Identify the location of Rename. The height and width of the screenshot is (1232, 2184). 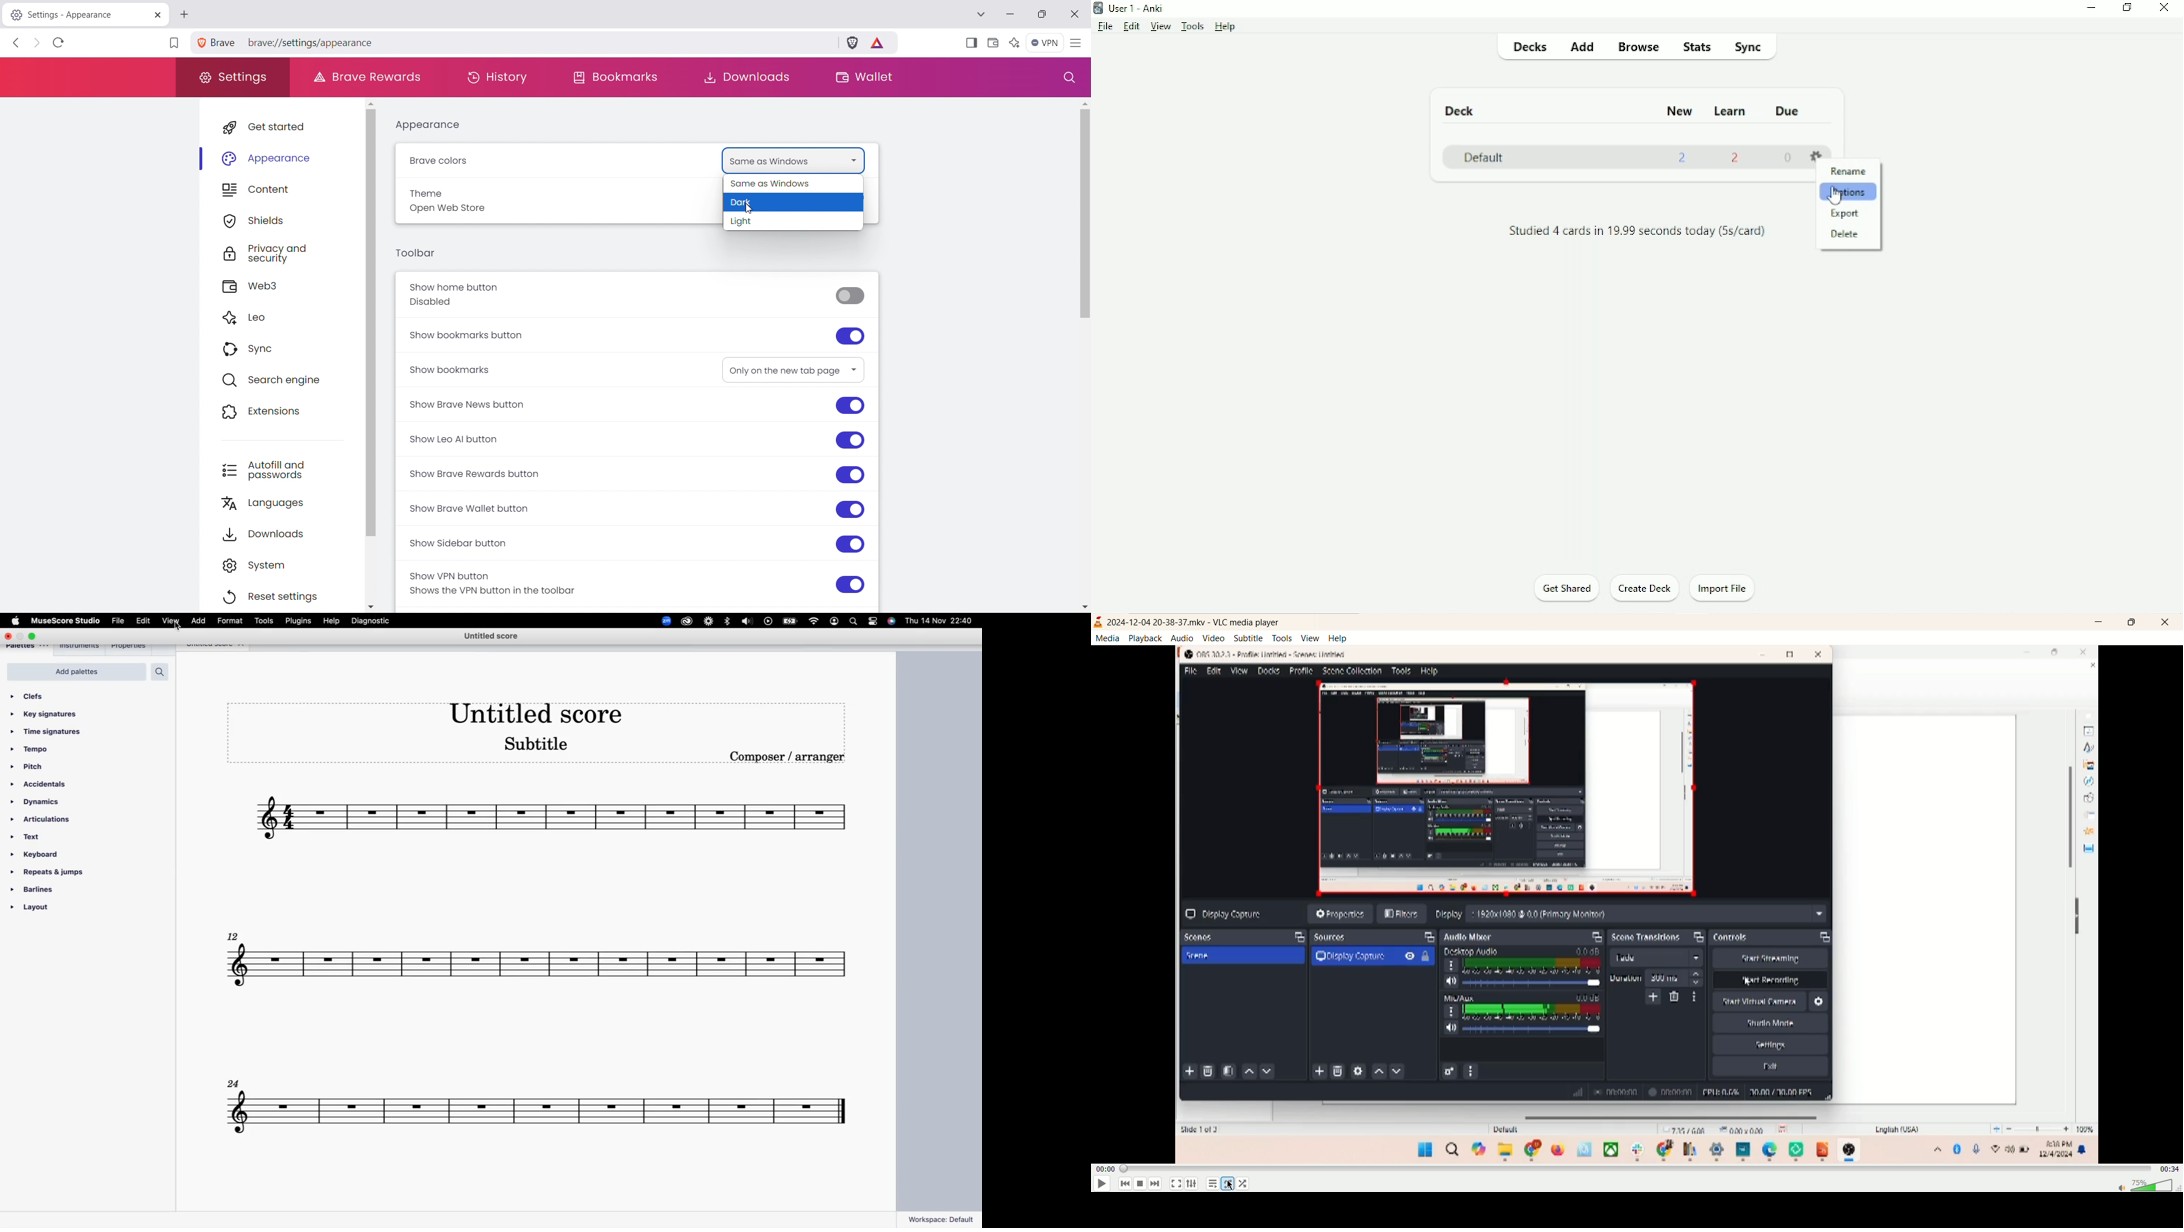
(1849, 170).